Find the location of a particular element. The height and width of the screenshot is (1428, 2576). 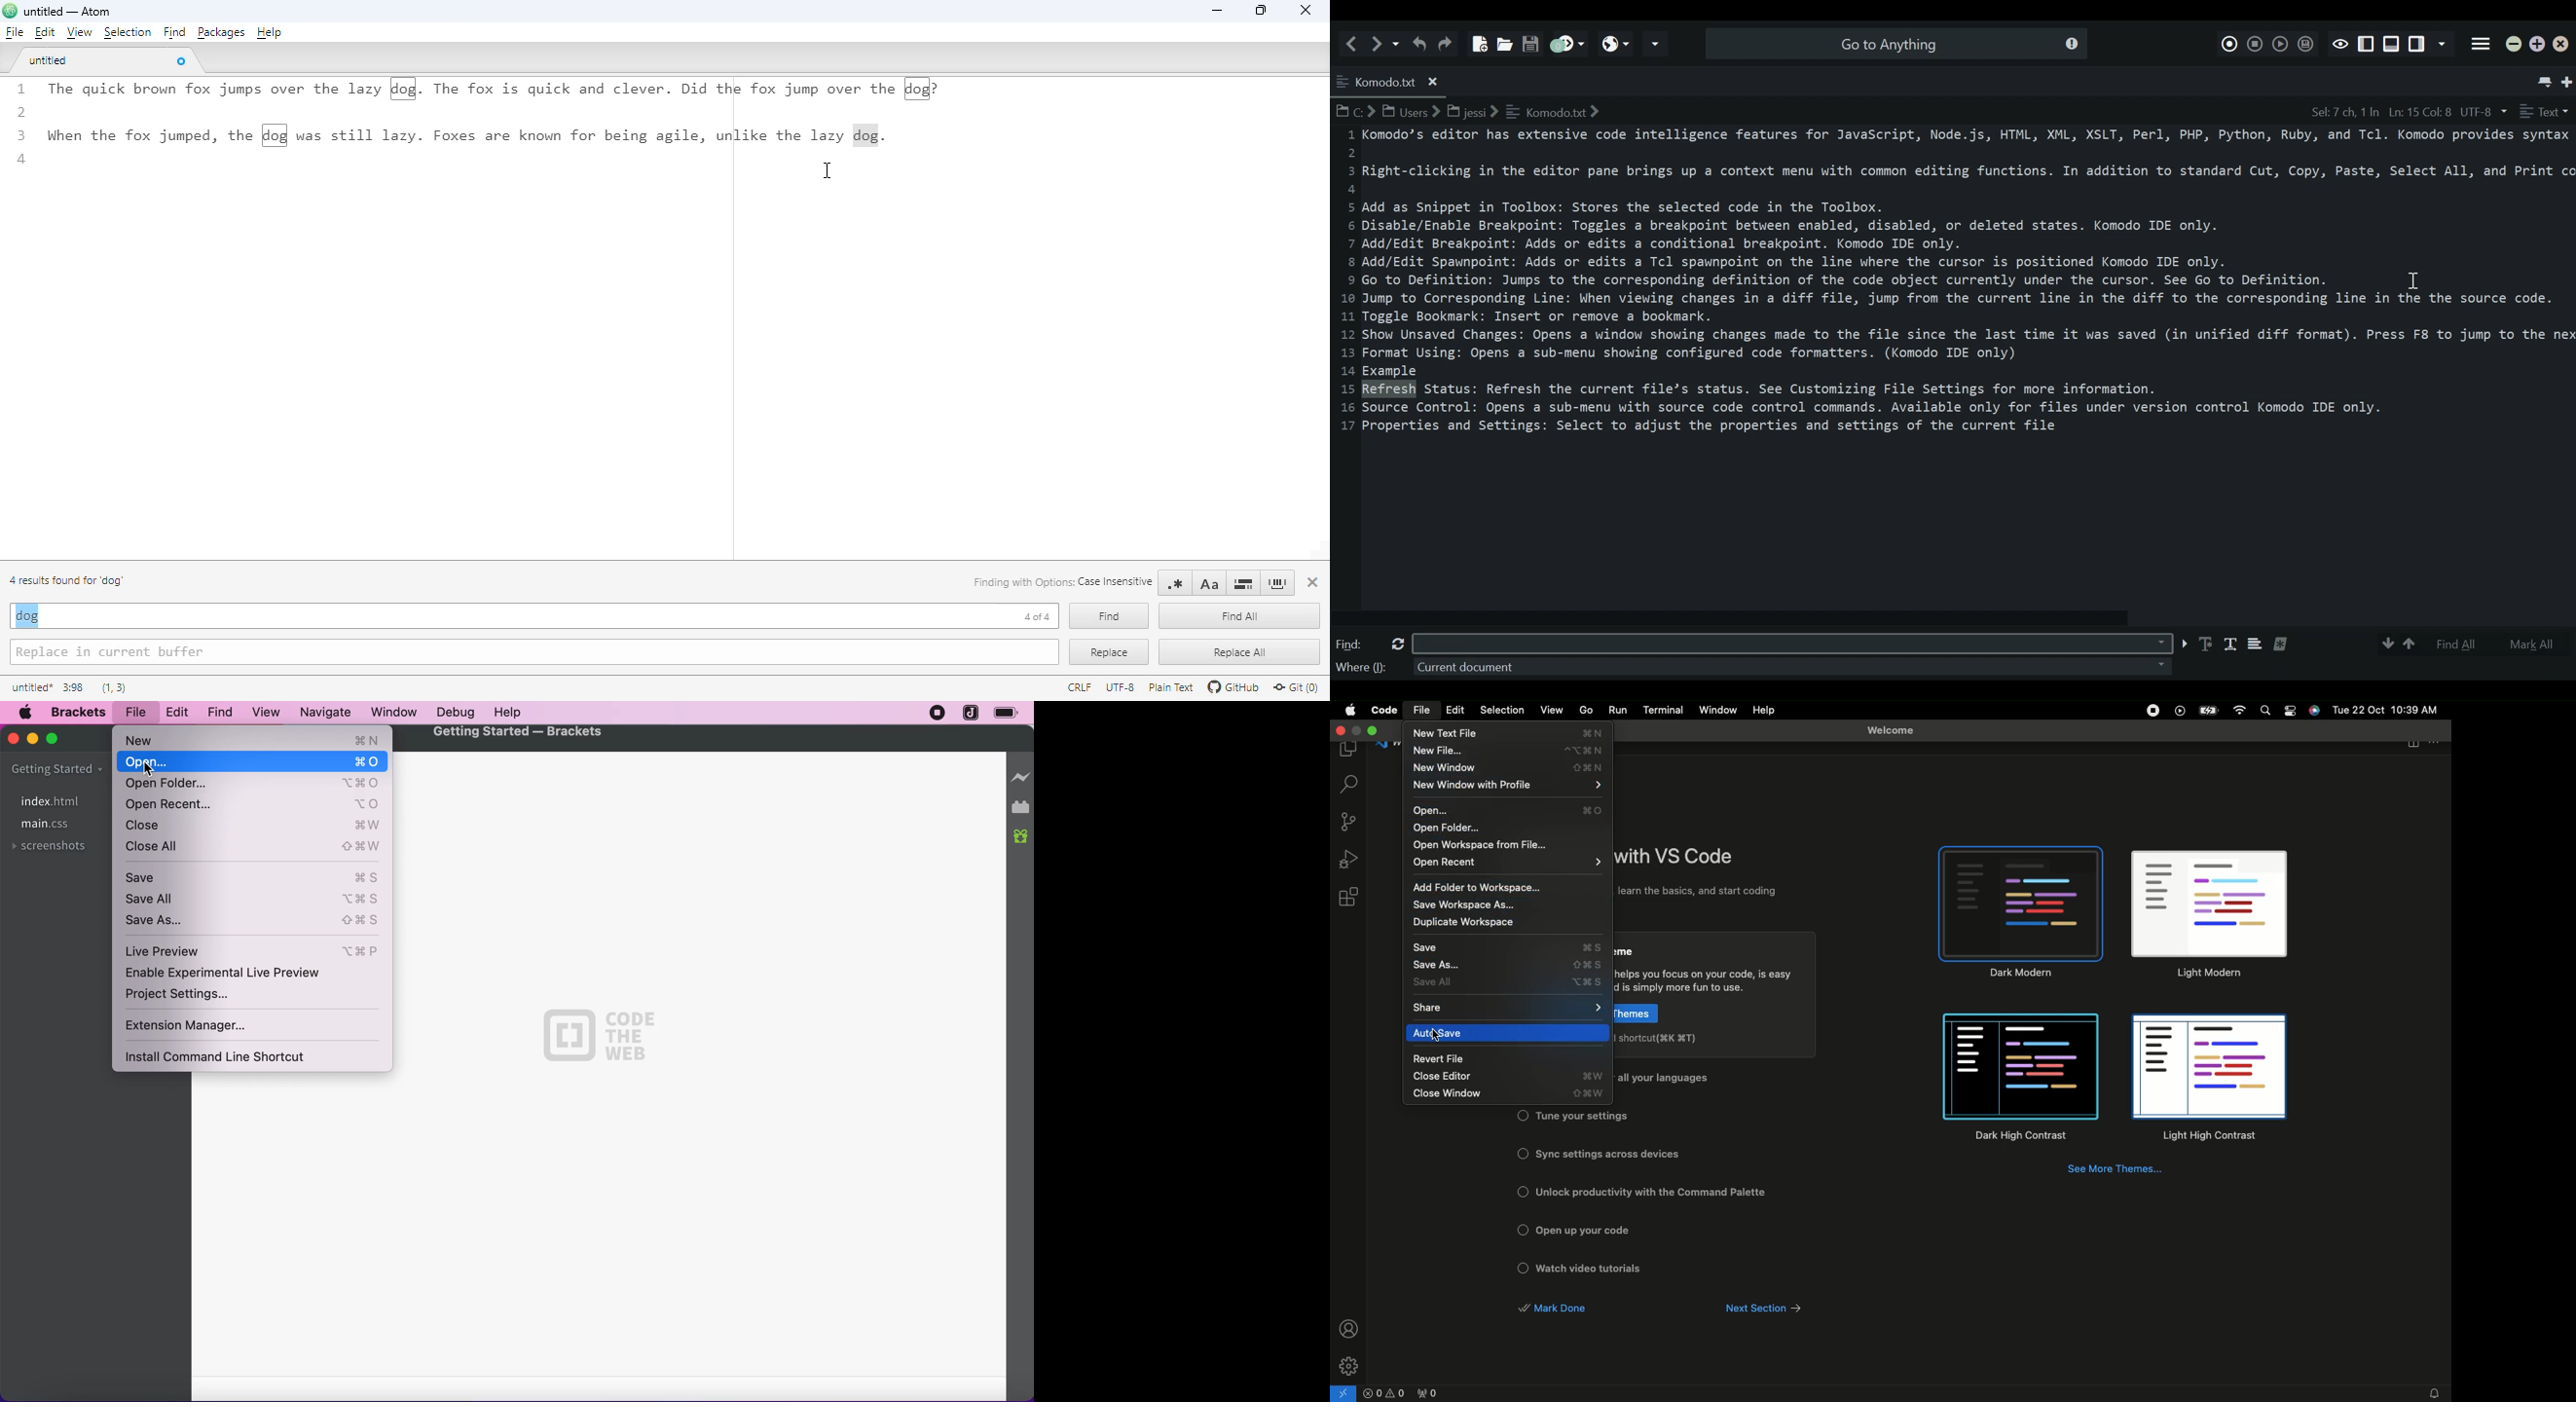

code the web logo is located at coordinates (598, 1034).